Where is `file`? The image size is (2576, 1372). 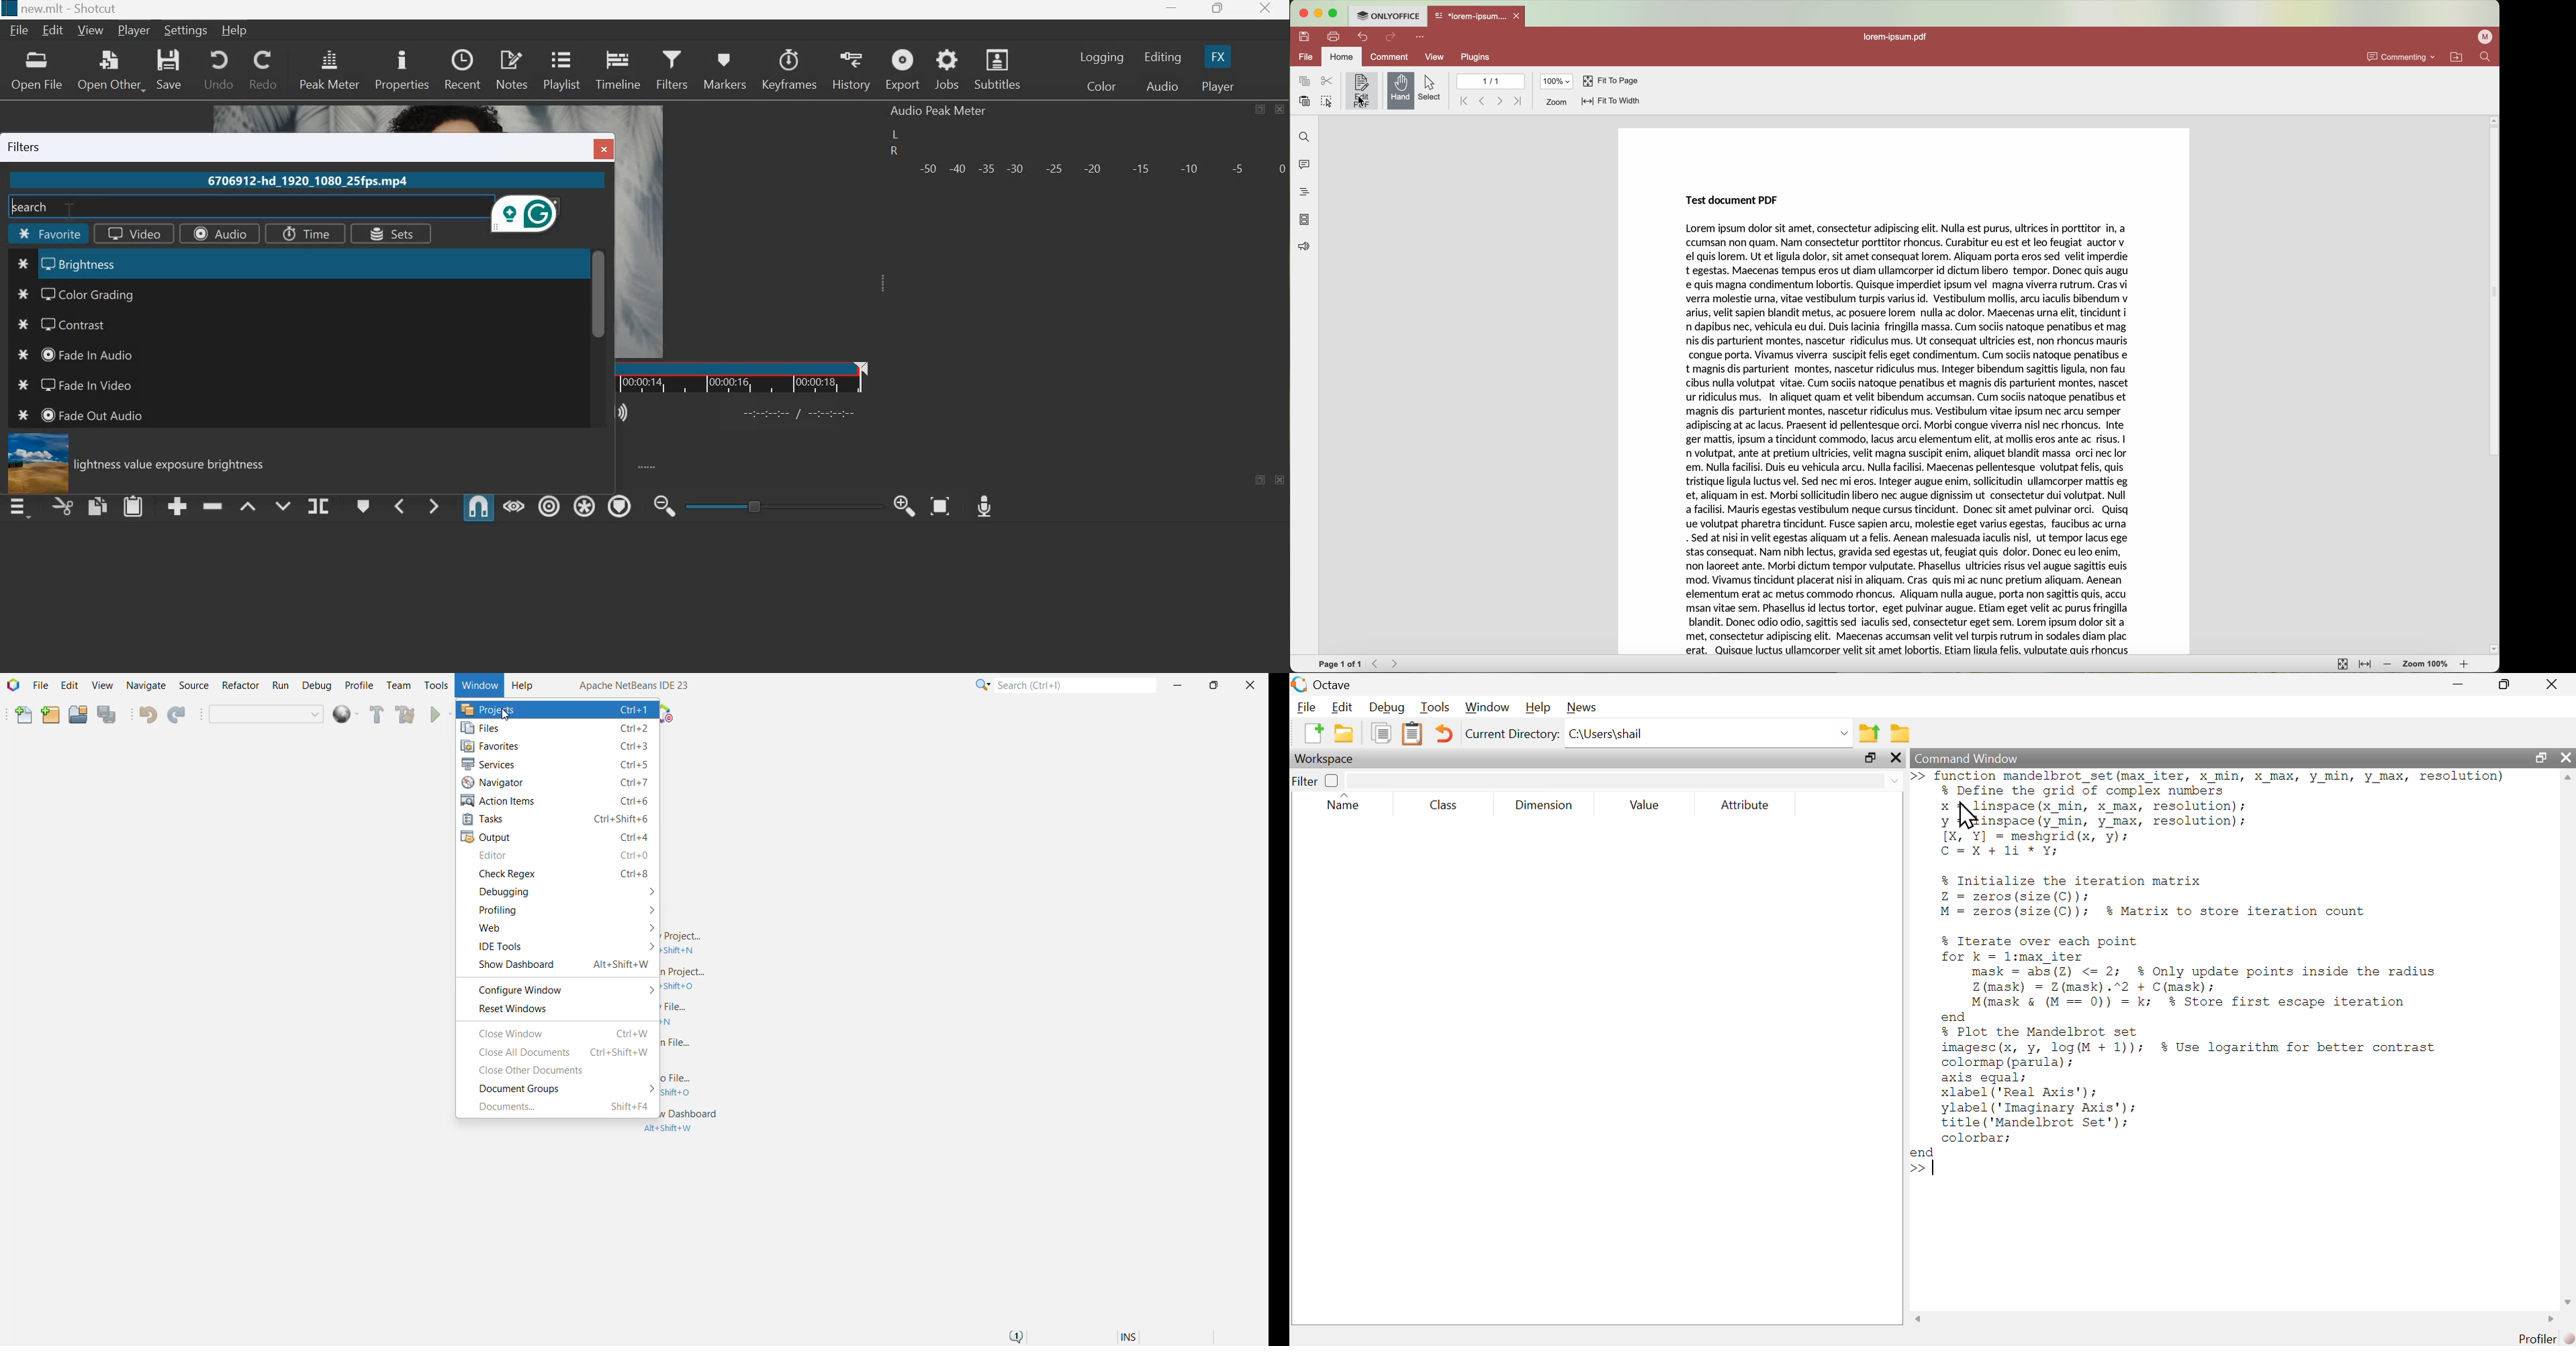 file is located at coordinates (1305, 57).